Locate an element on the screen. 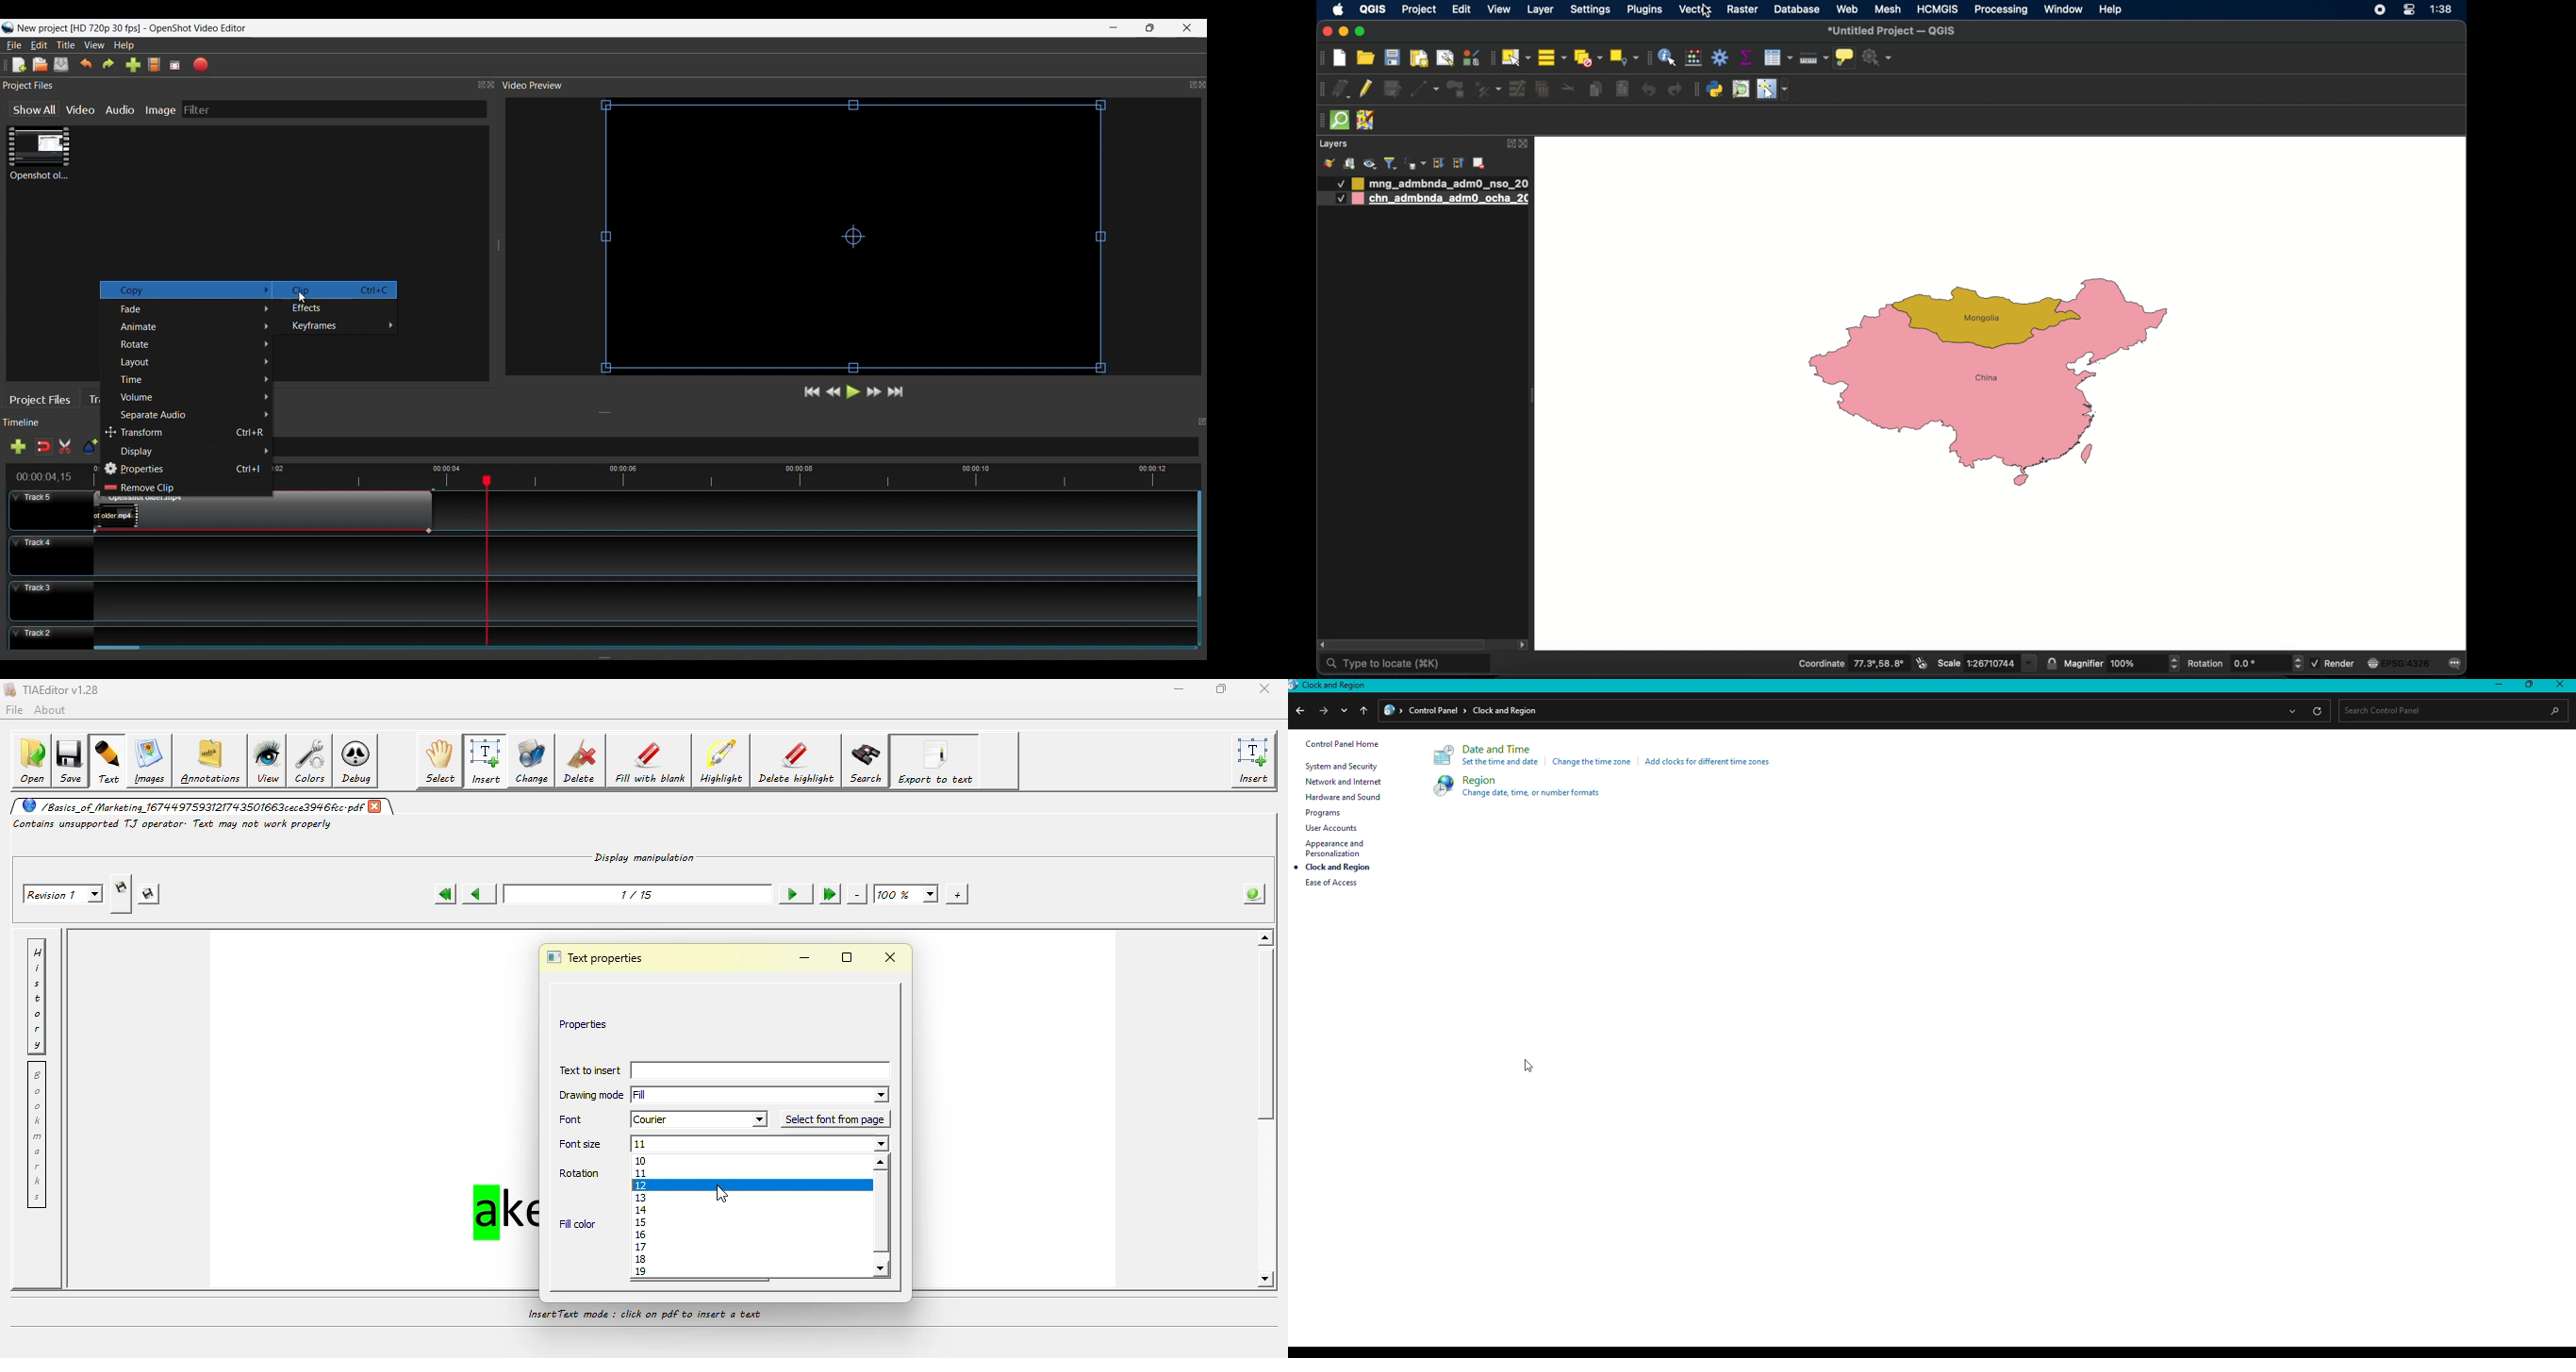 This screenshot has width=2576, height=1372. Title is located at coordinates (67, 46).